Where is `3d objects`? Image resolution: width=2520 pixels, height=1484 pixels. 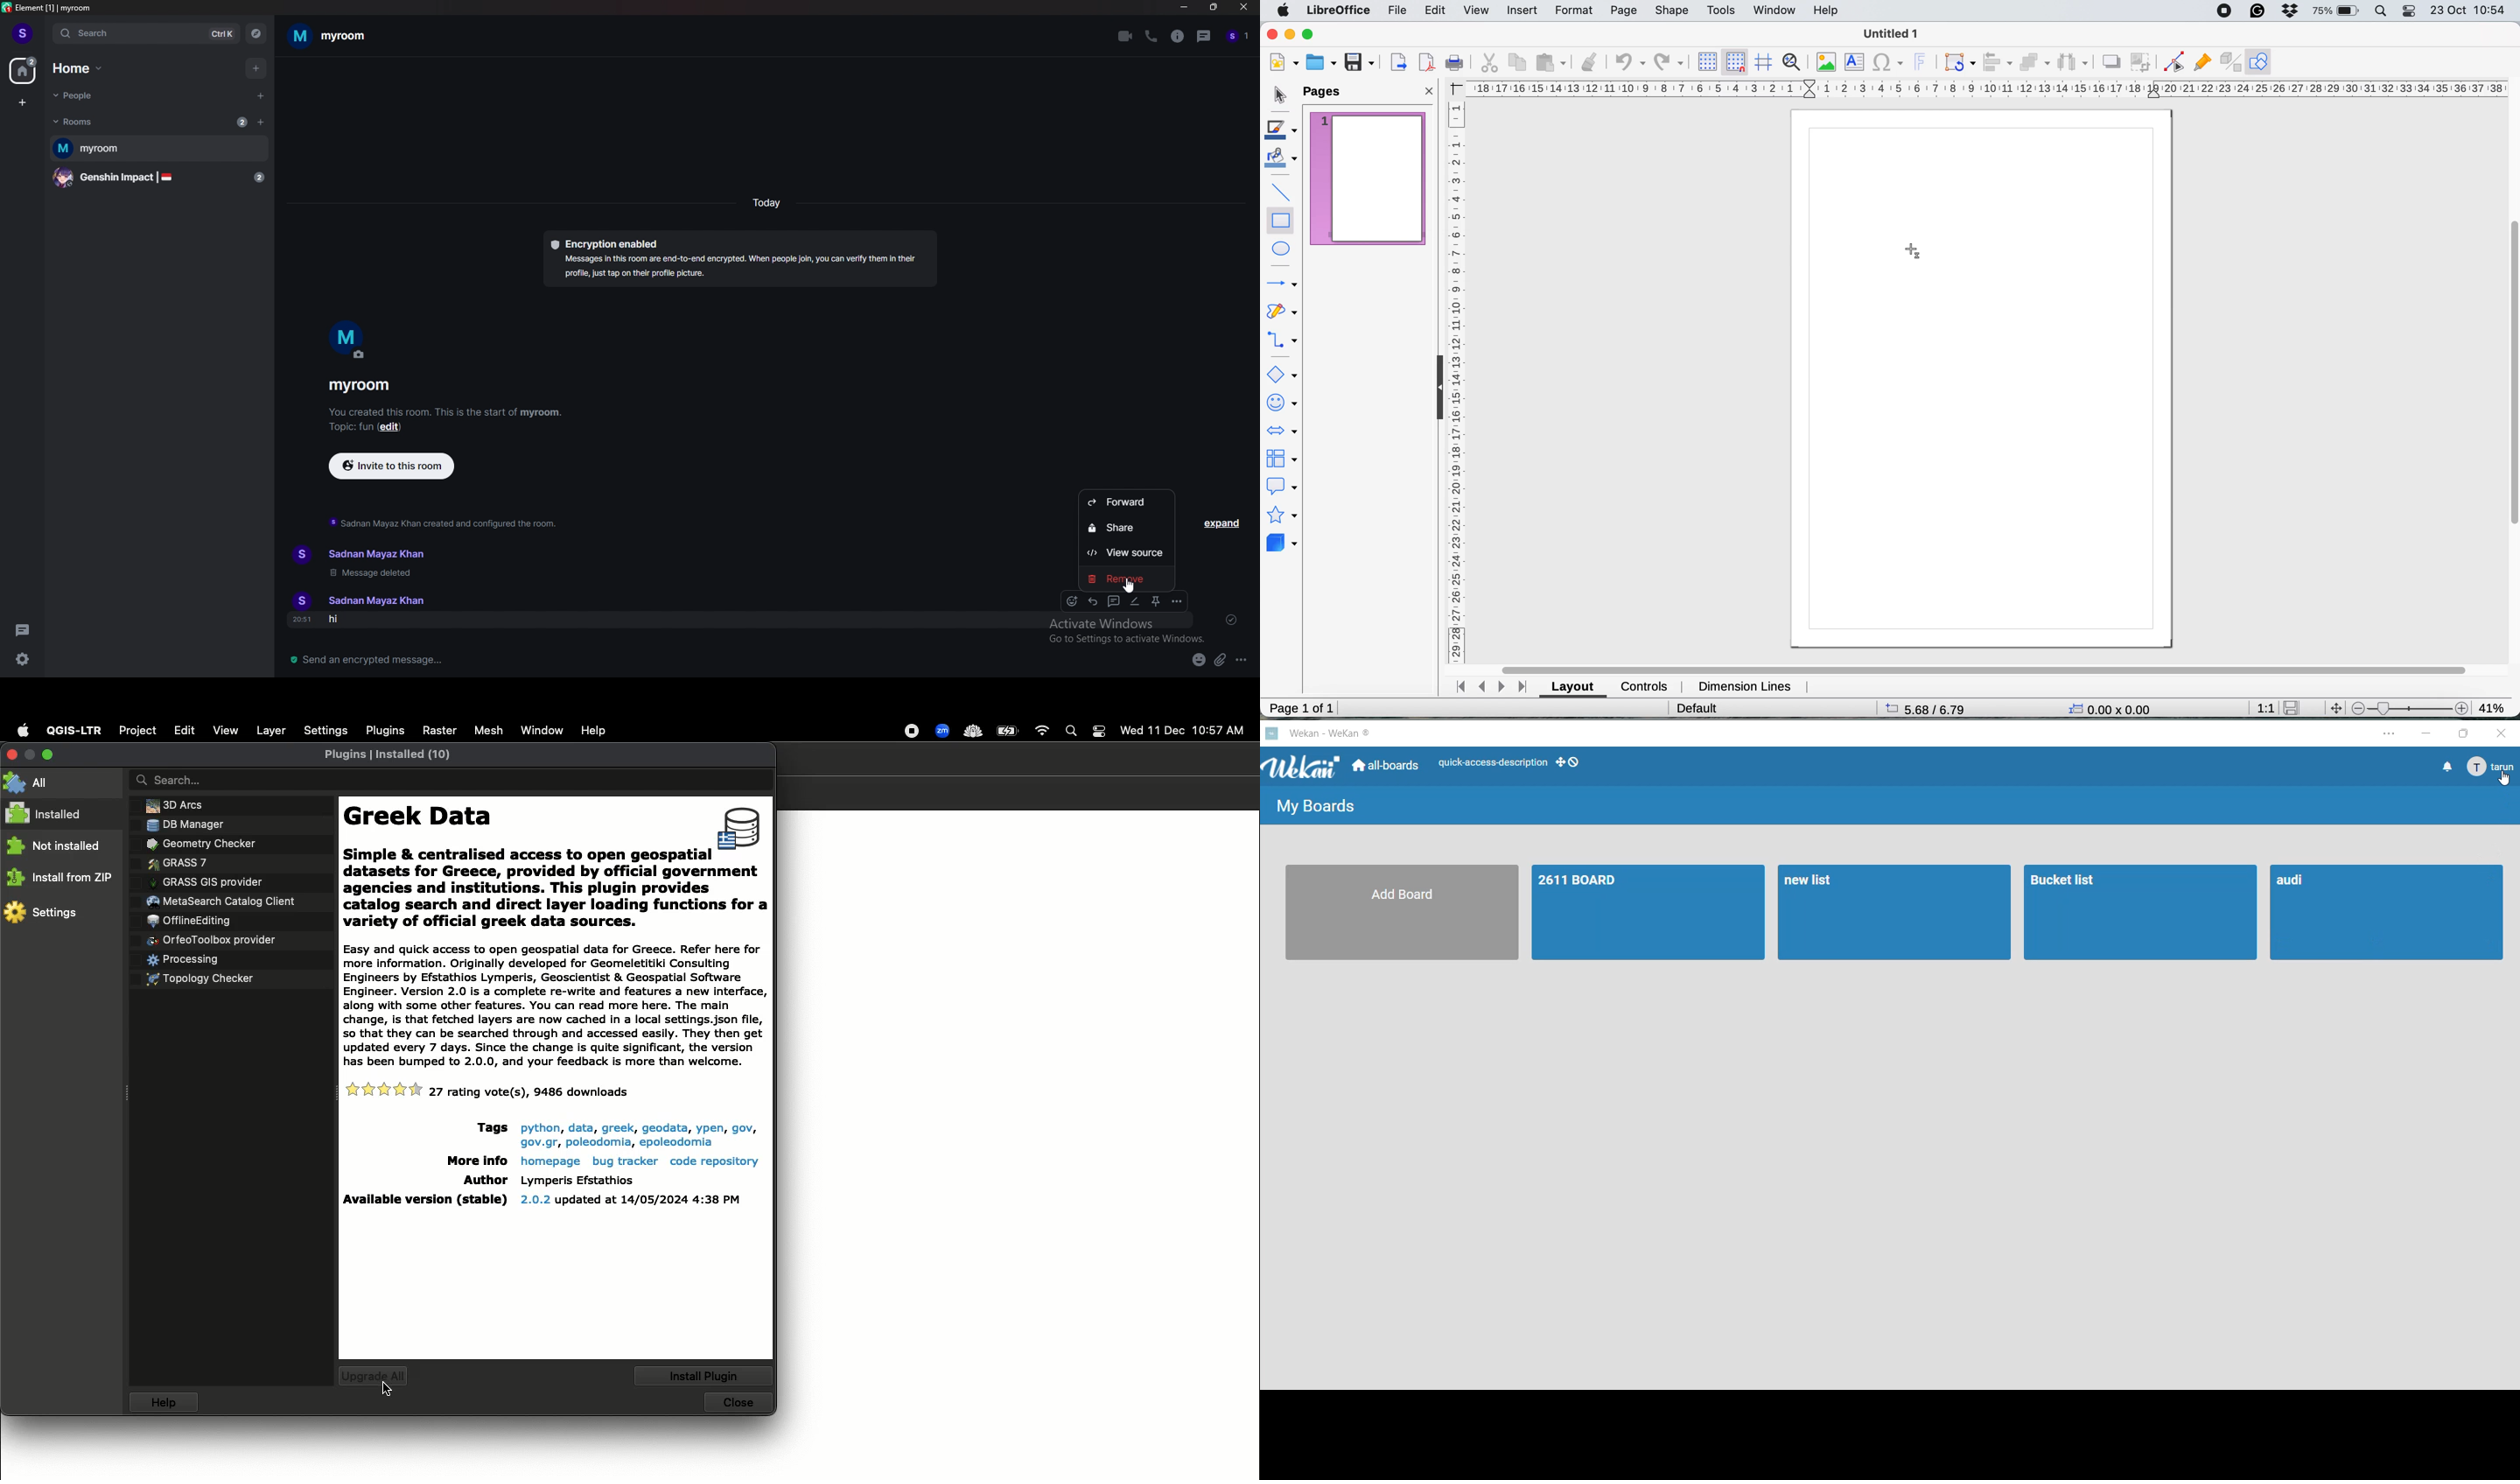 3d objects is located at coordinates (1282, 545).